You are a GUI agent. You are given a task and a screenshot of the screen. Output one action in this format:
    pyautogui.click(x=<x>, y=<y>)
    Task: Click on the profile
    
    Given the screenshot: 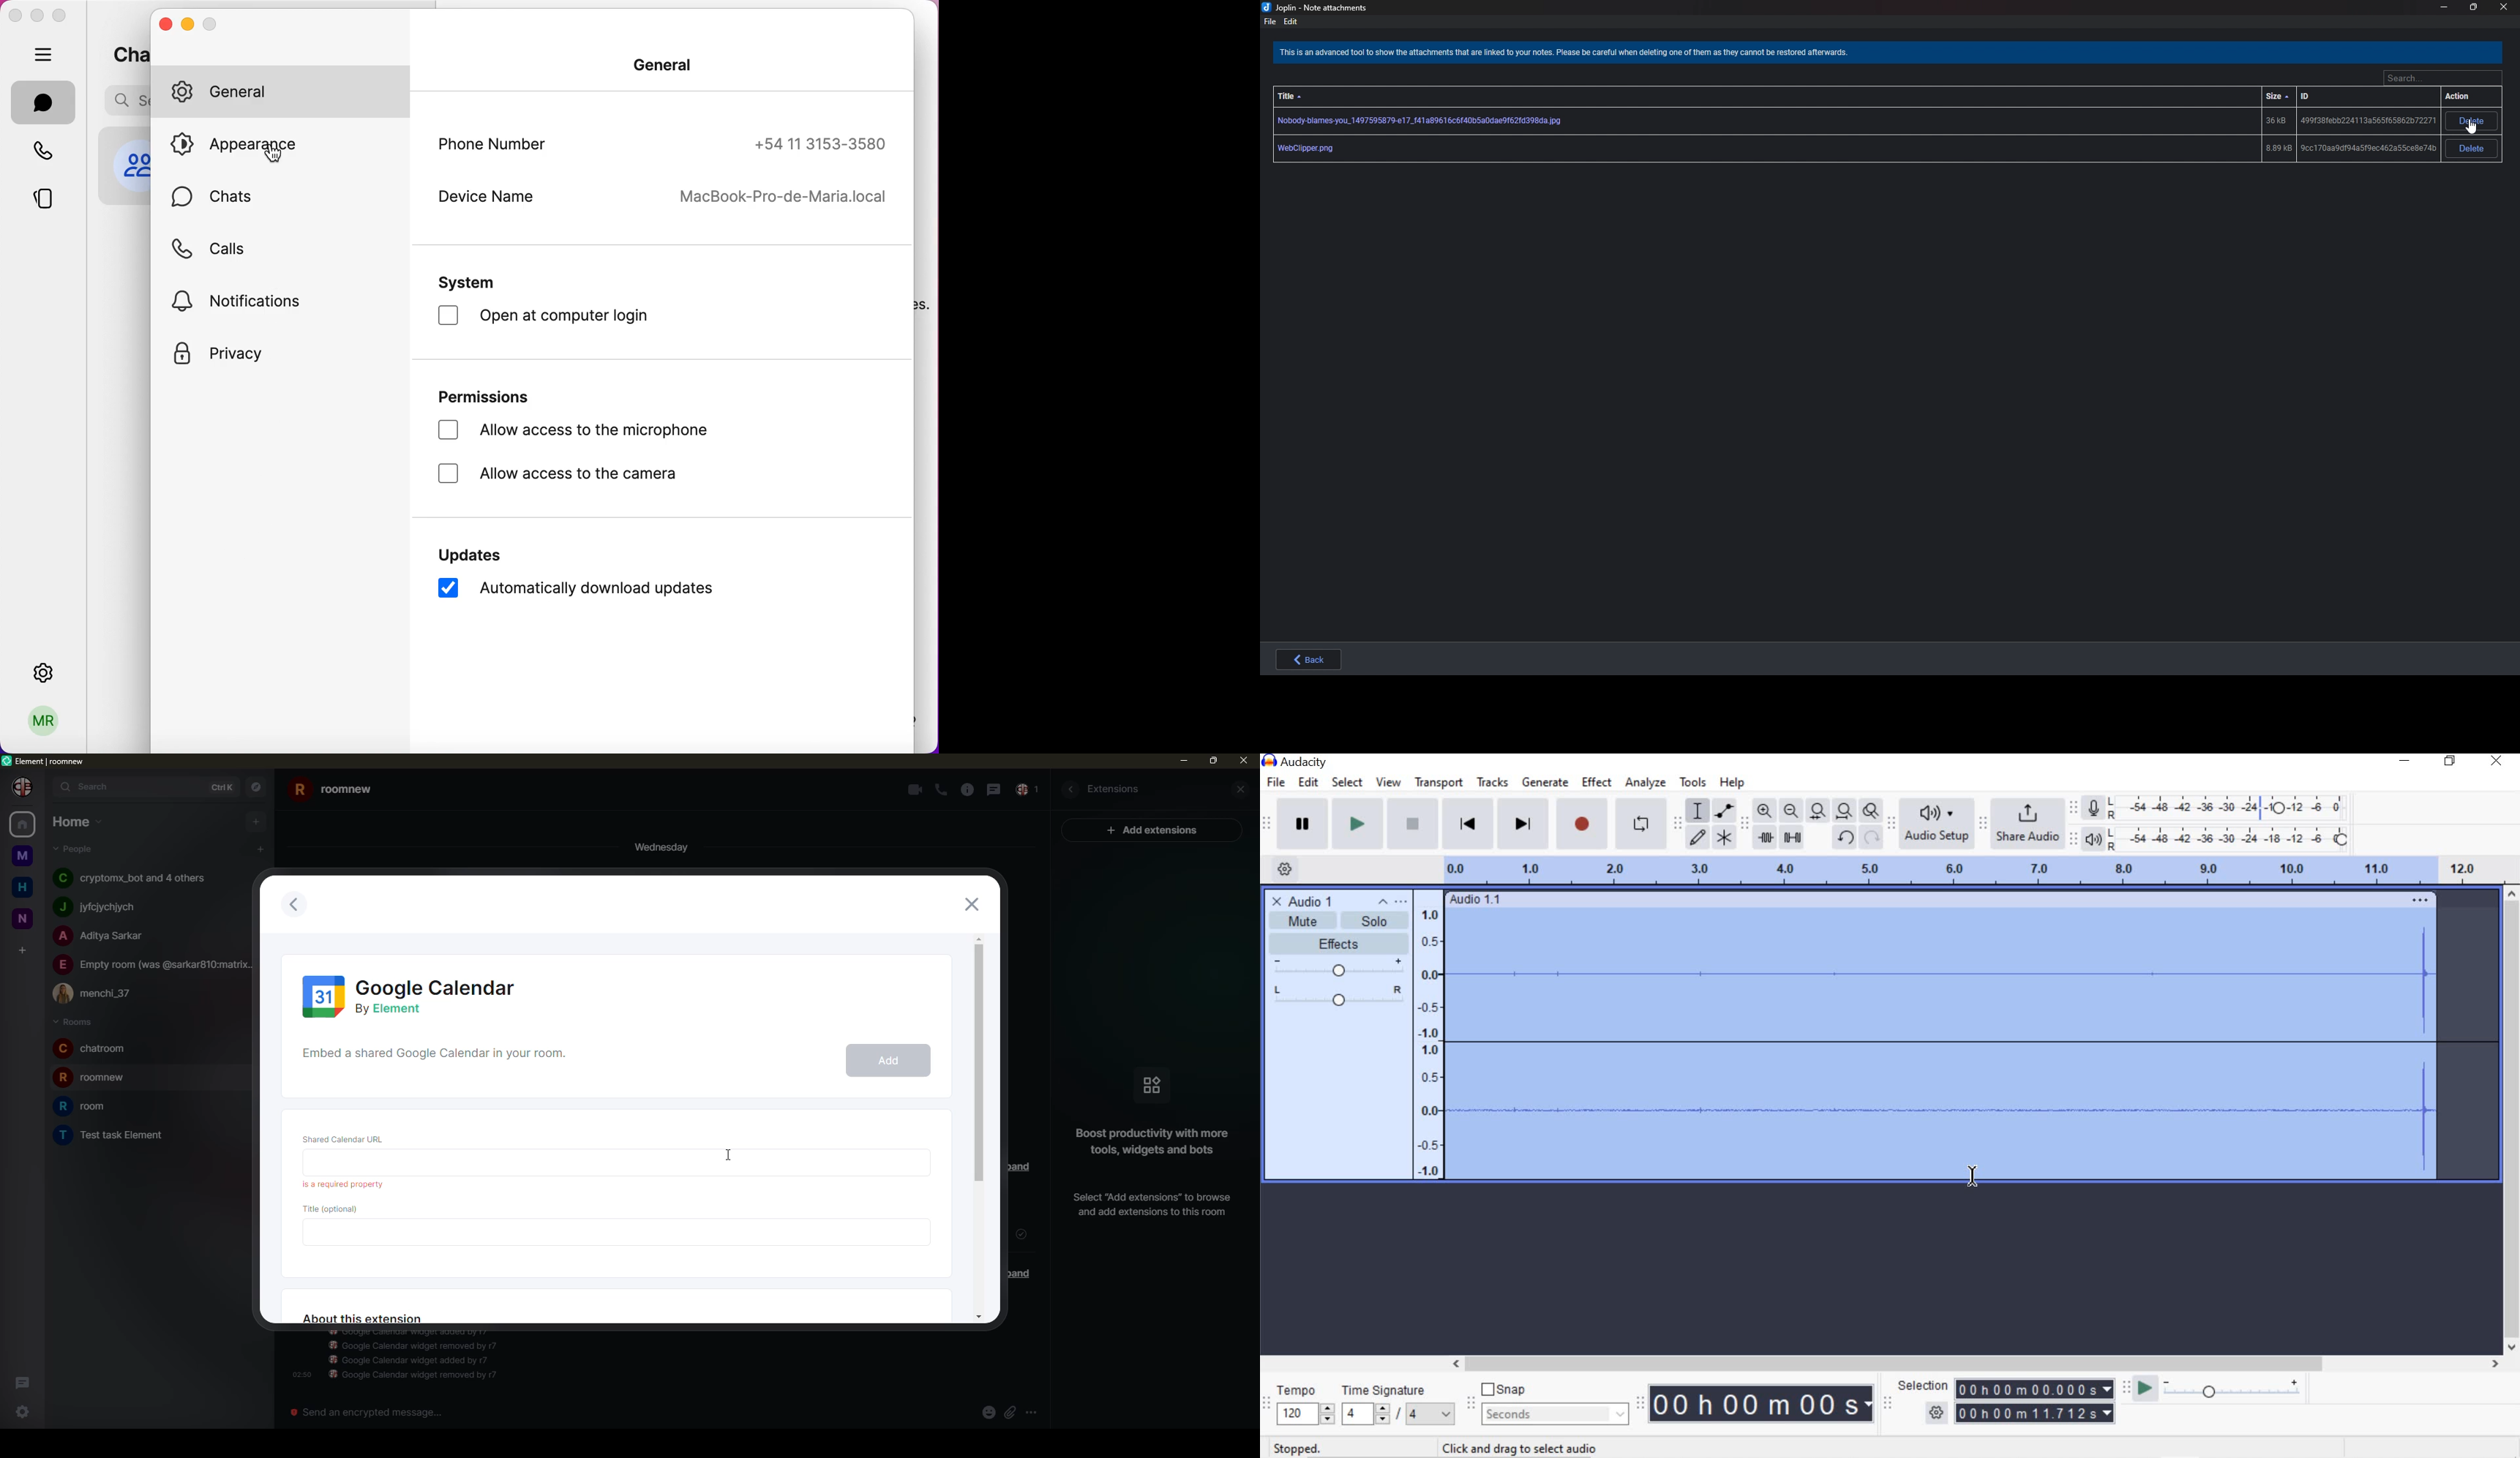 What is the action you would take?
    pyautogui.click(x=24, y=788)
    